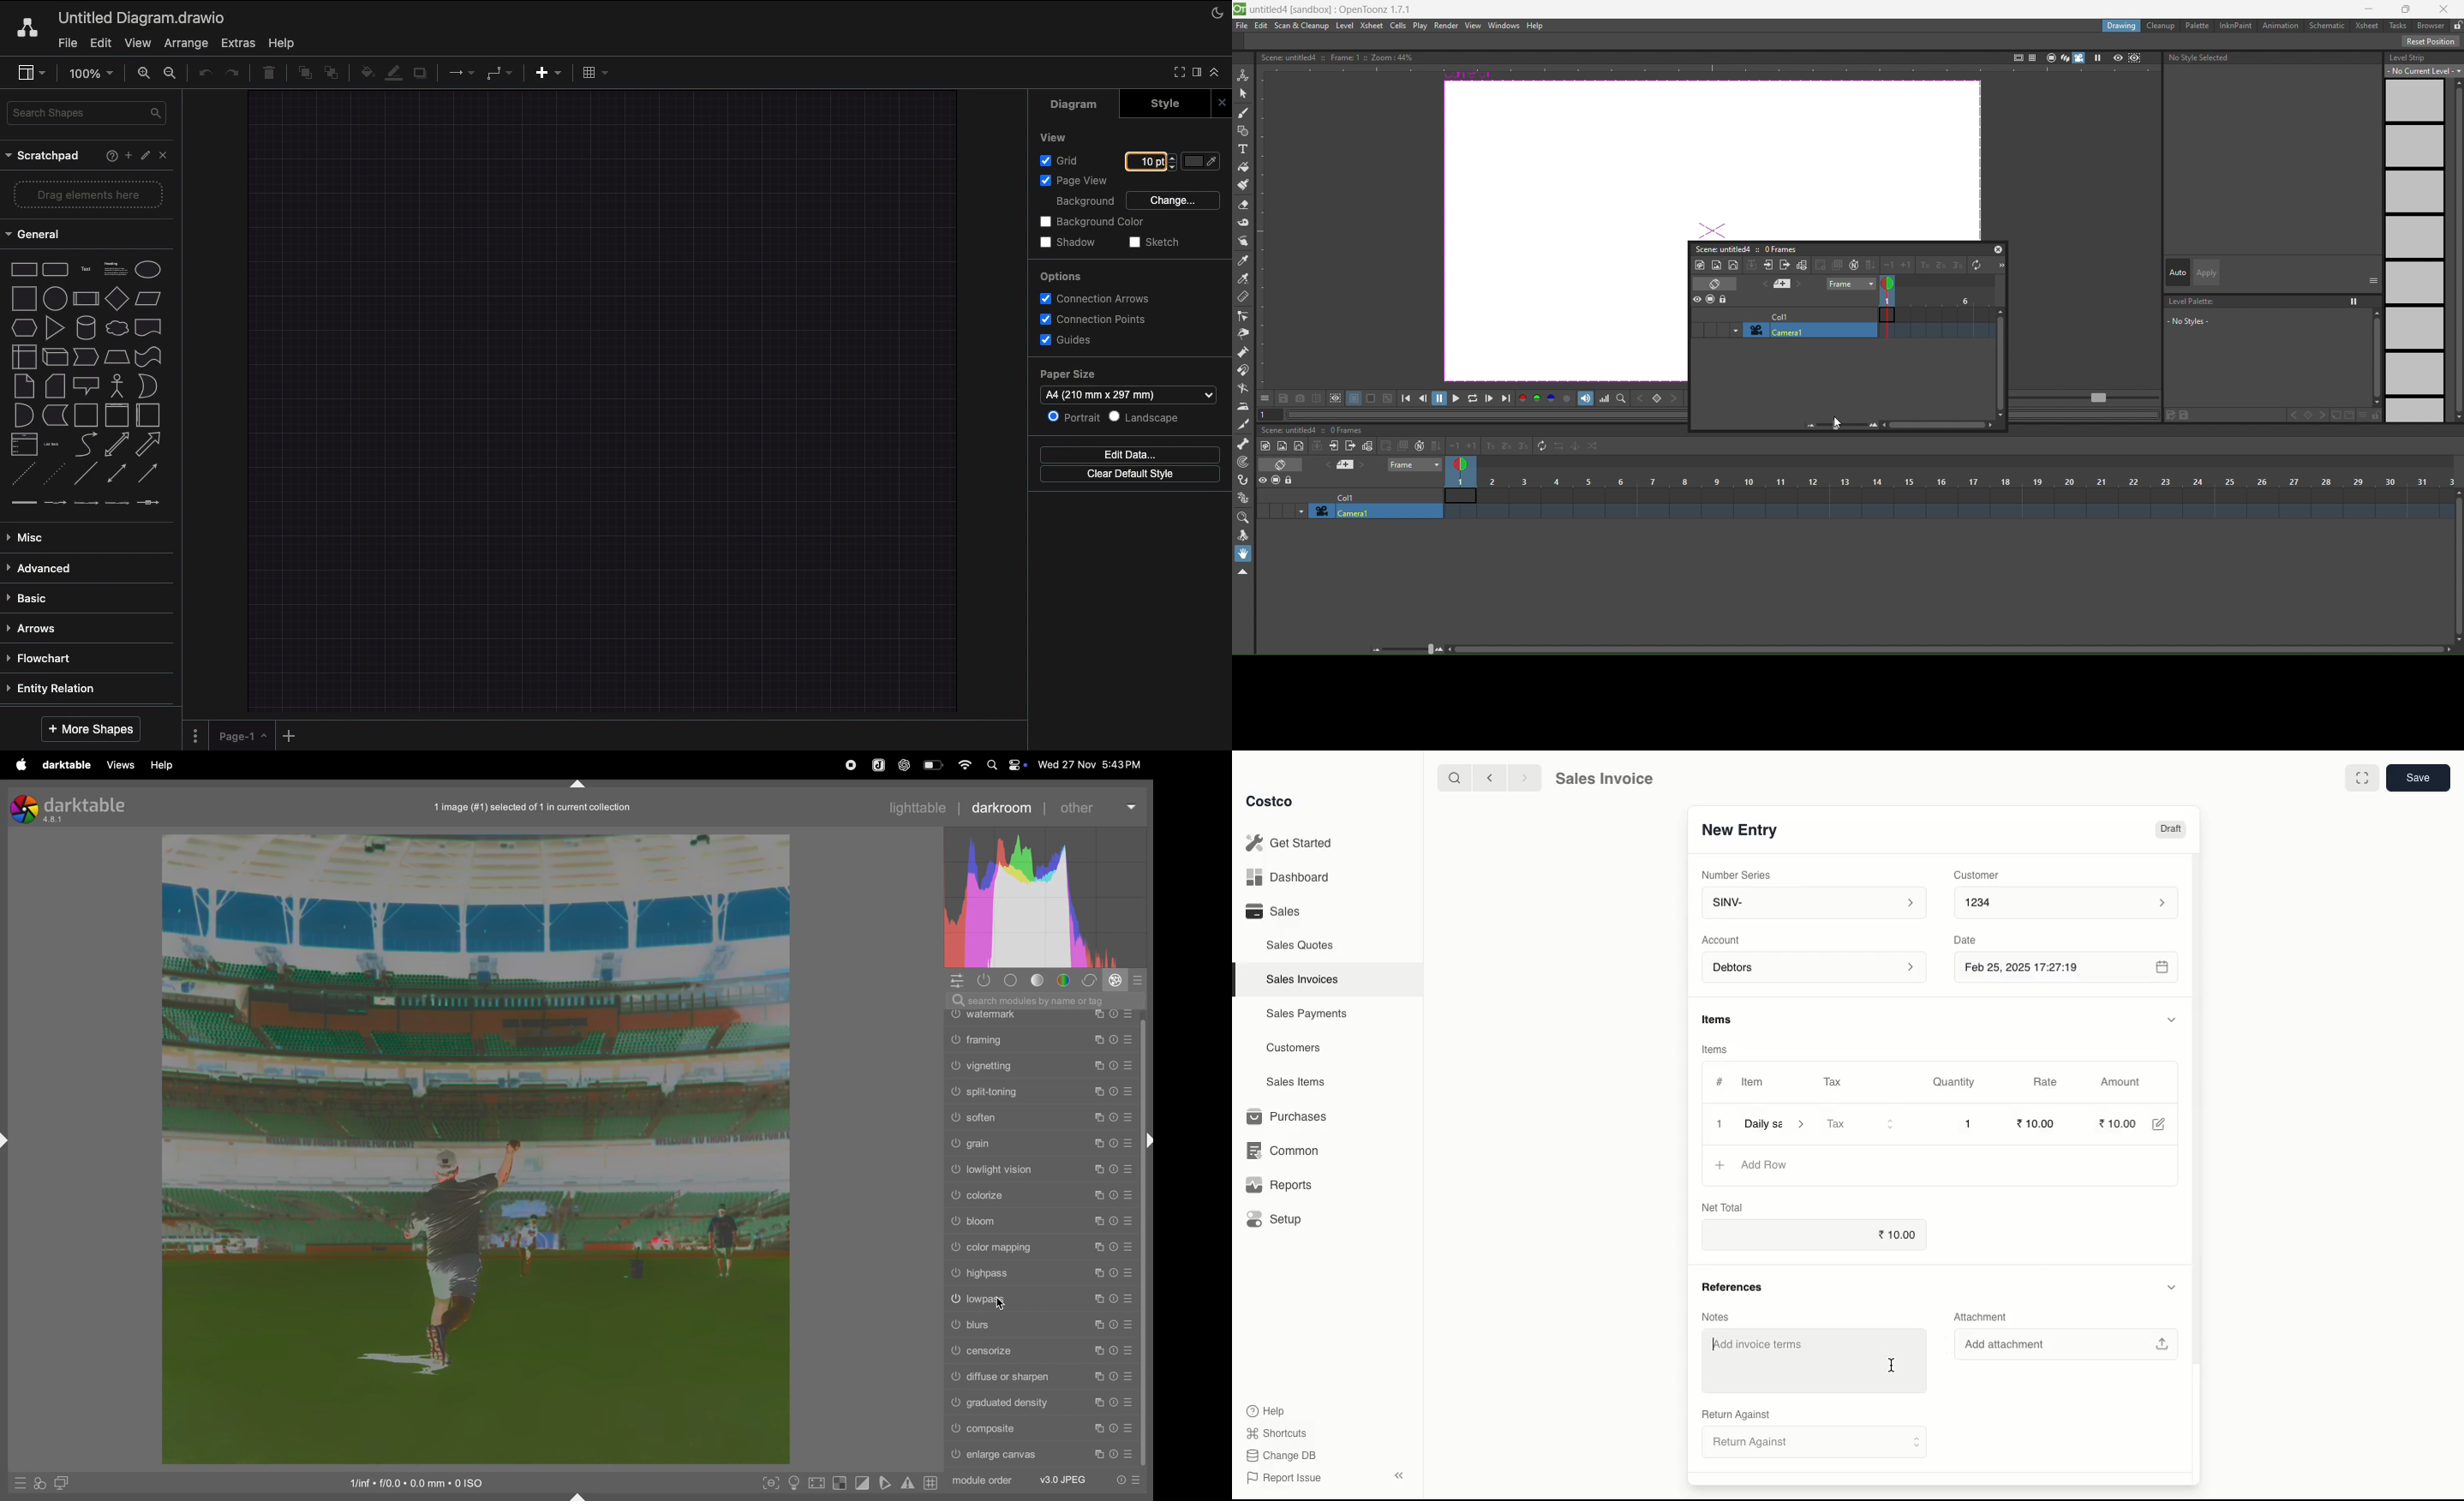  Describe the element at coordinates (2038, 1124) in the screenshot. I see `10.00` at that location.